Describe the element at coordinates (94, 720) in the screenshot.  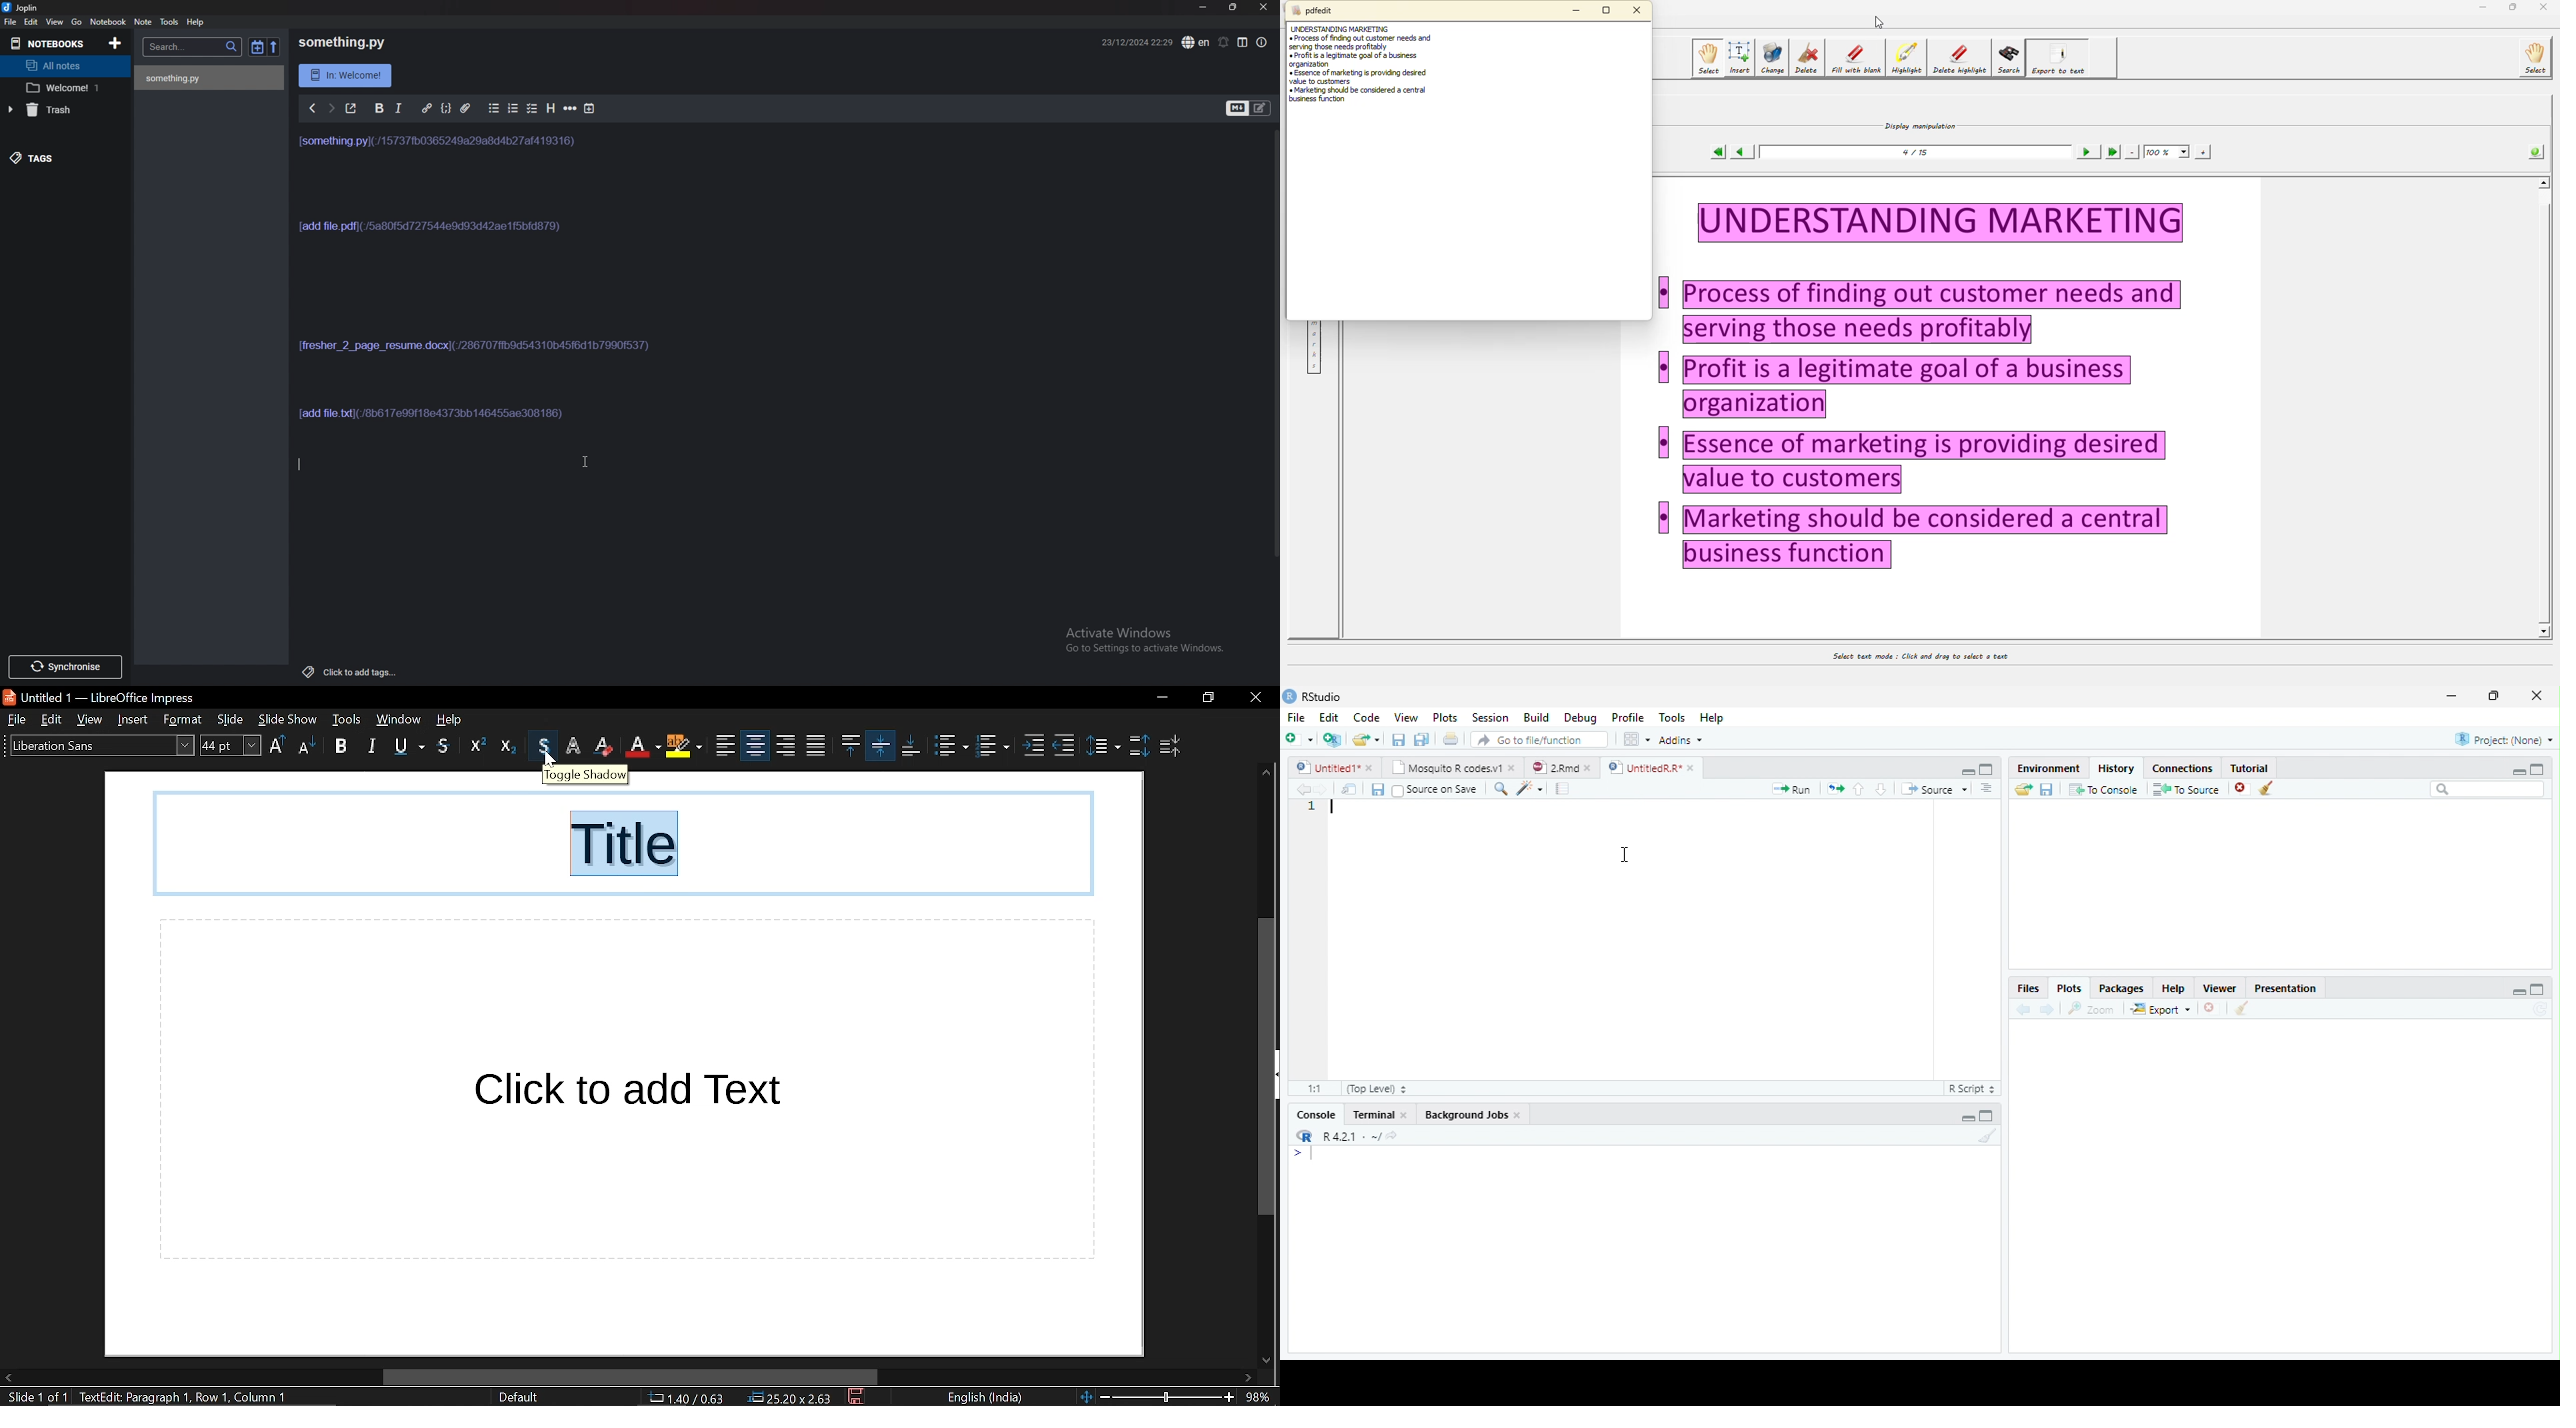
I see `view` at that location.